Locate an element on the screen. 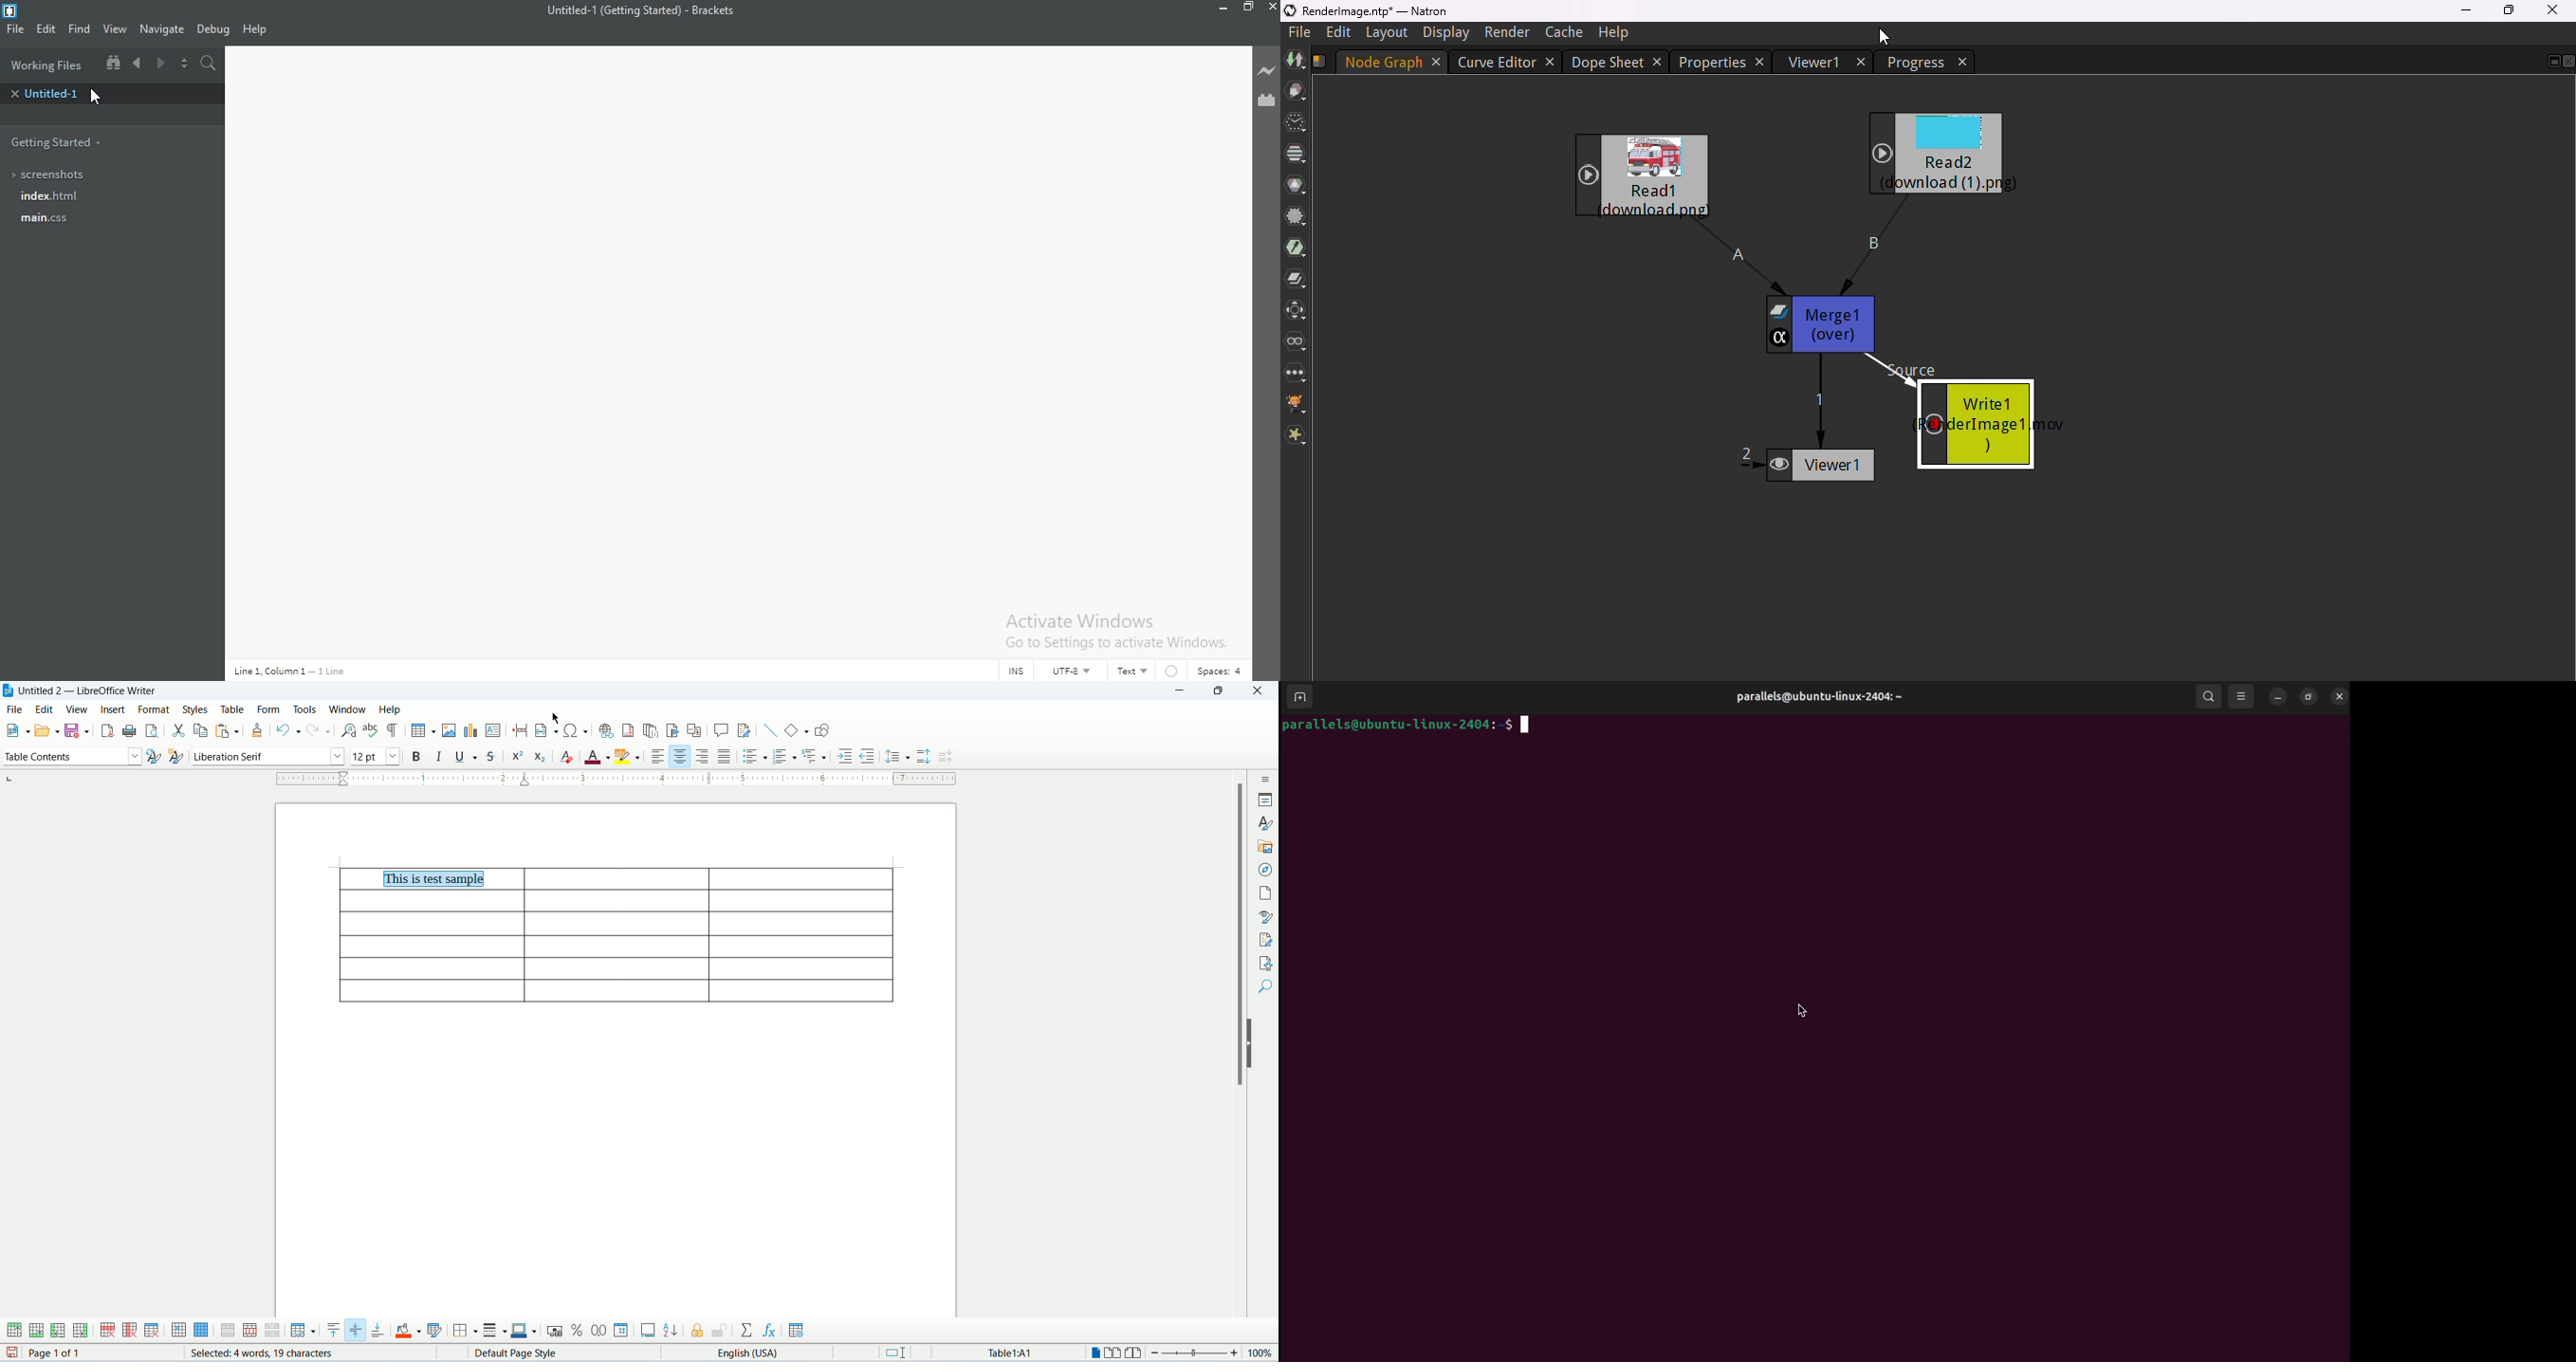 This screenshot has width=2576, height=1372. Find in files is located at coordinates (208, 65).